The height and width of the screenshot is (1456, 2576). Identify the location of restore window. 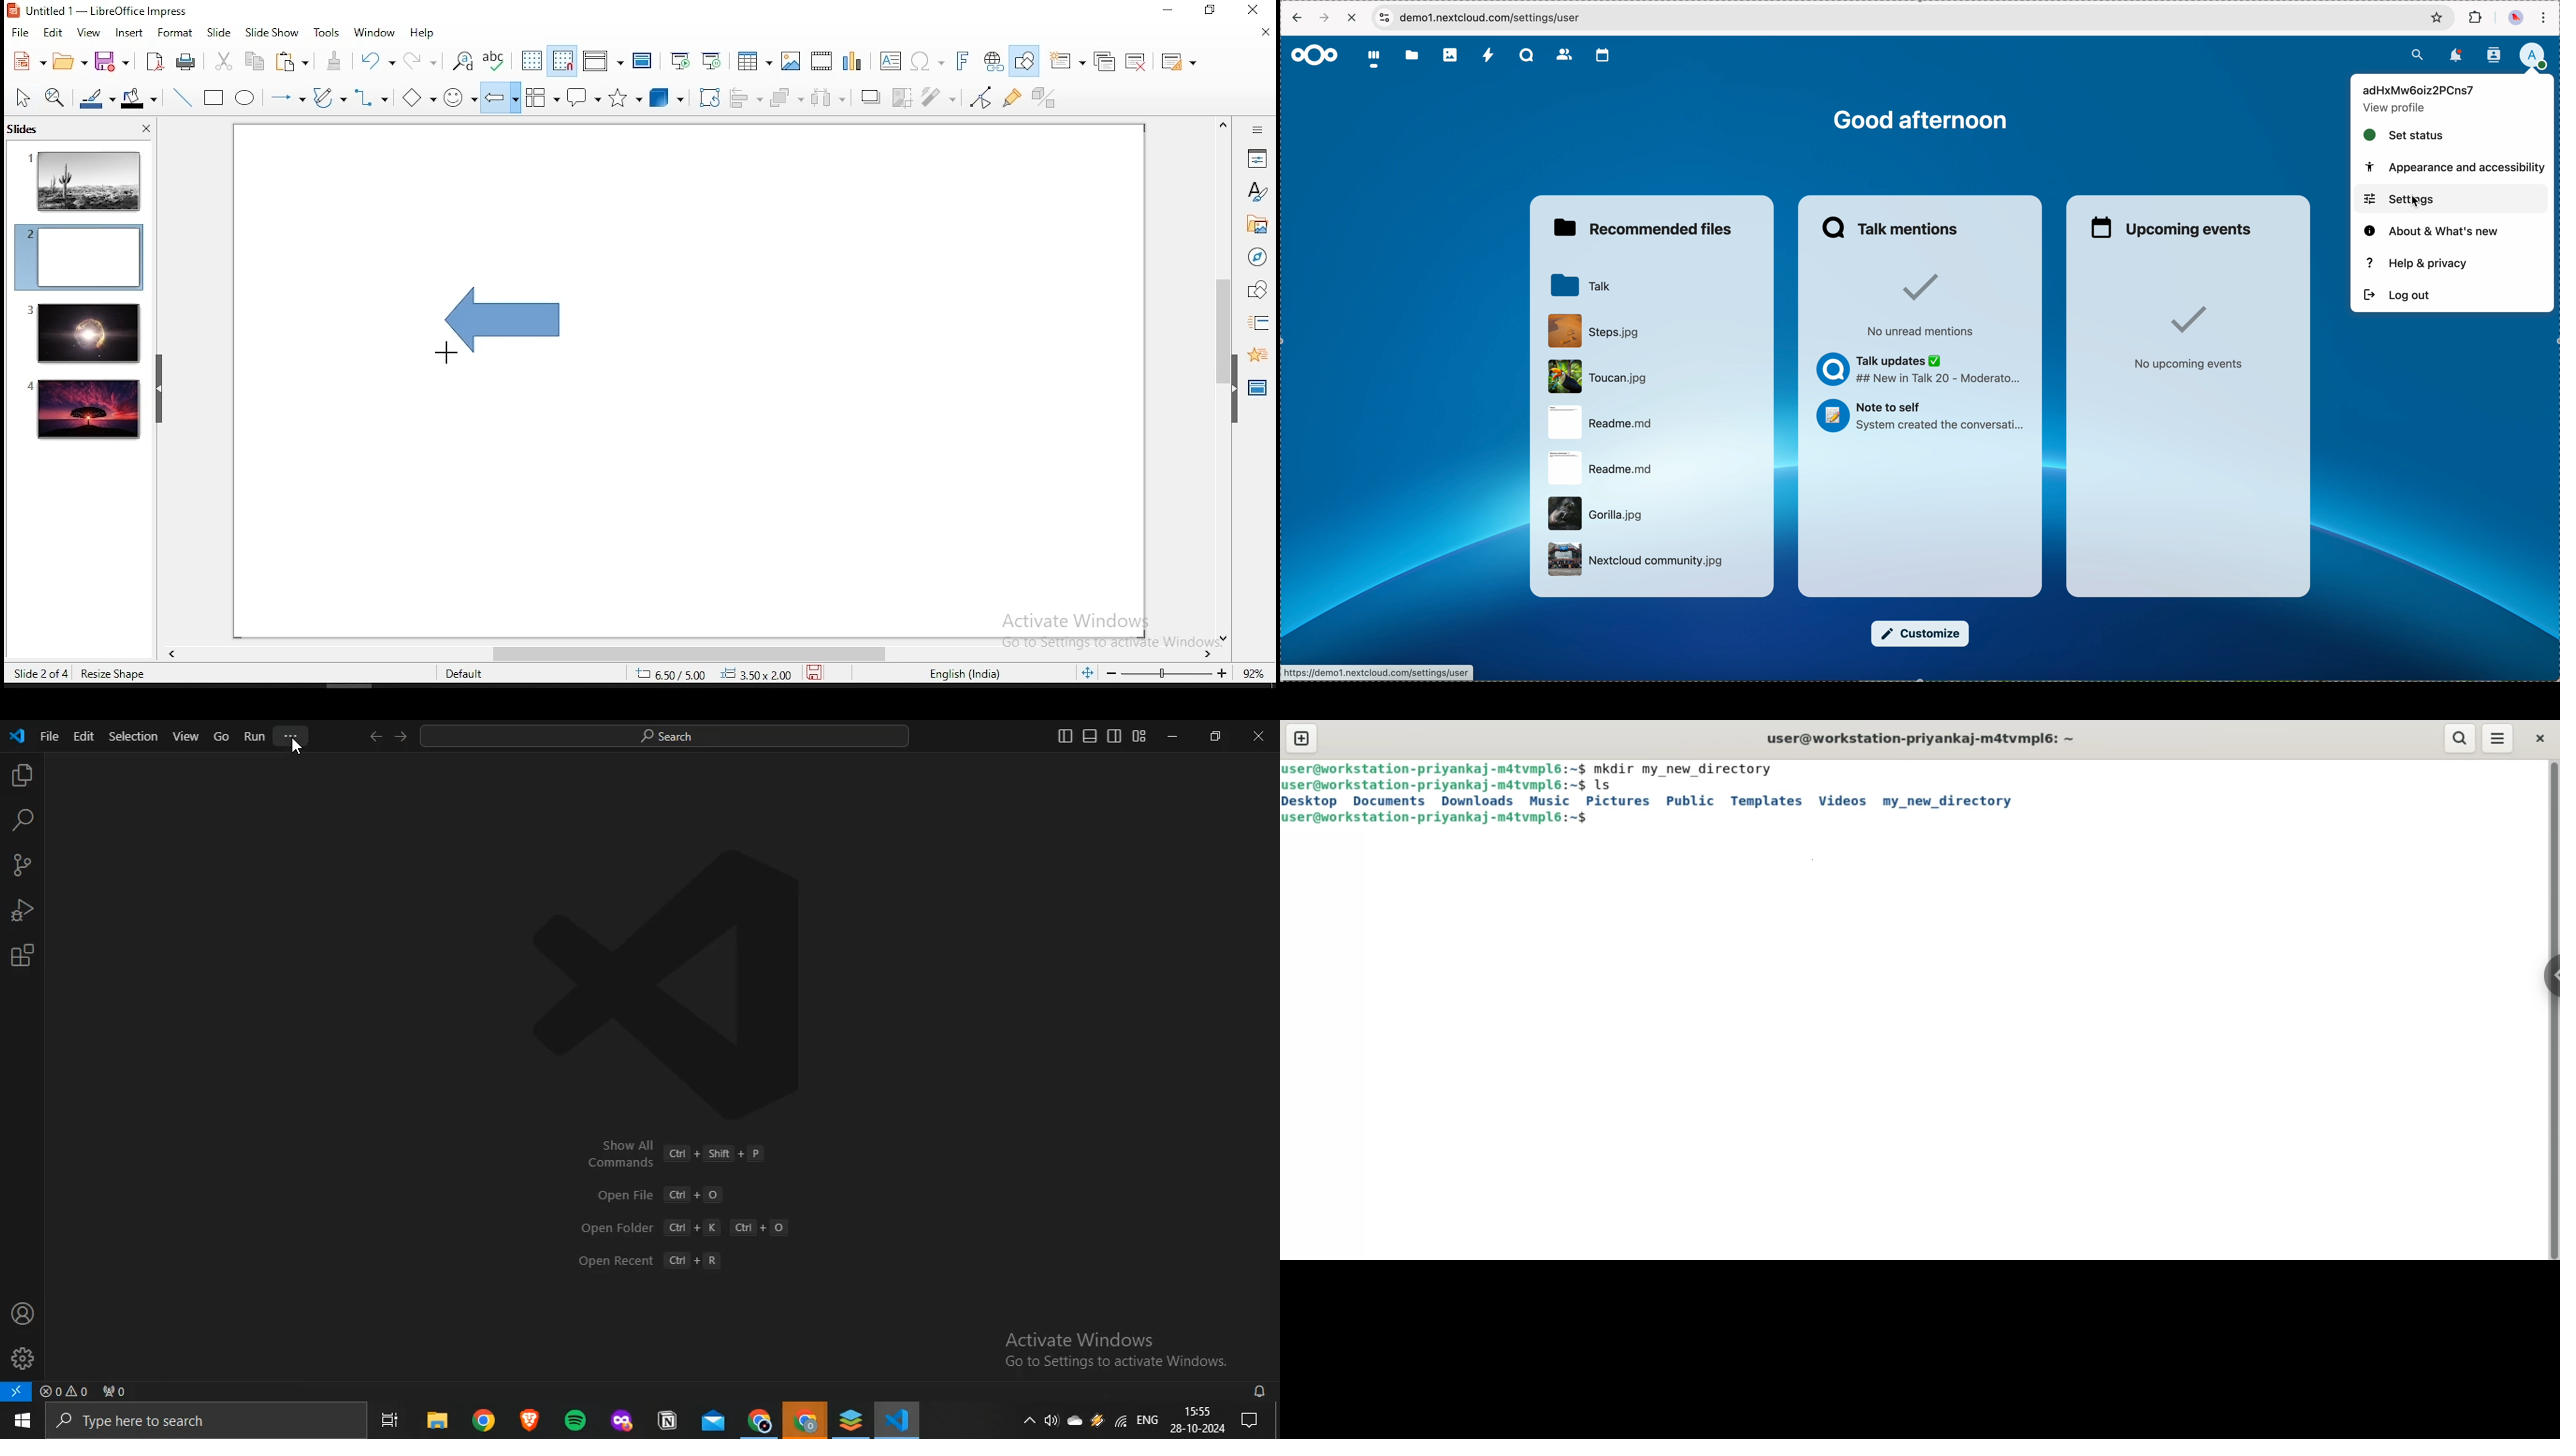
(1215, 735).